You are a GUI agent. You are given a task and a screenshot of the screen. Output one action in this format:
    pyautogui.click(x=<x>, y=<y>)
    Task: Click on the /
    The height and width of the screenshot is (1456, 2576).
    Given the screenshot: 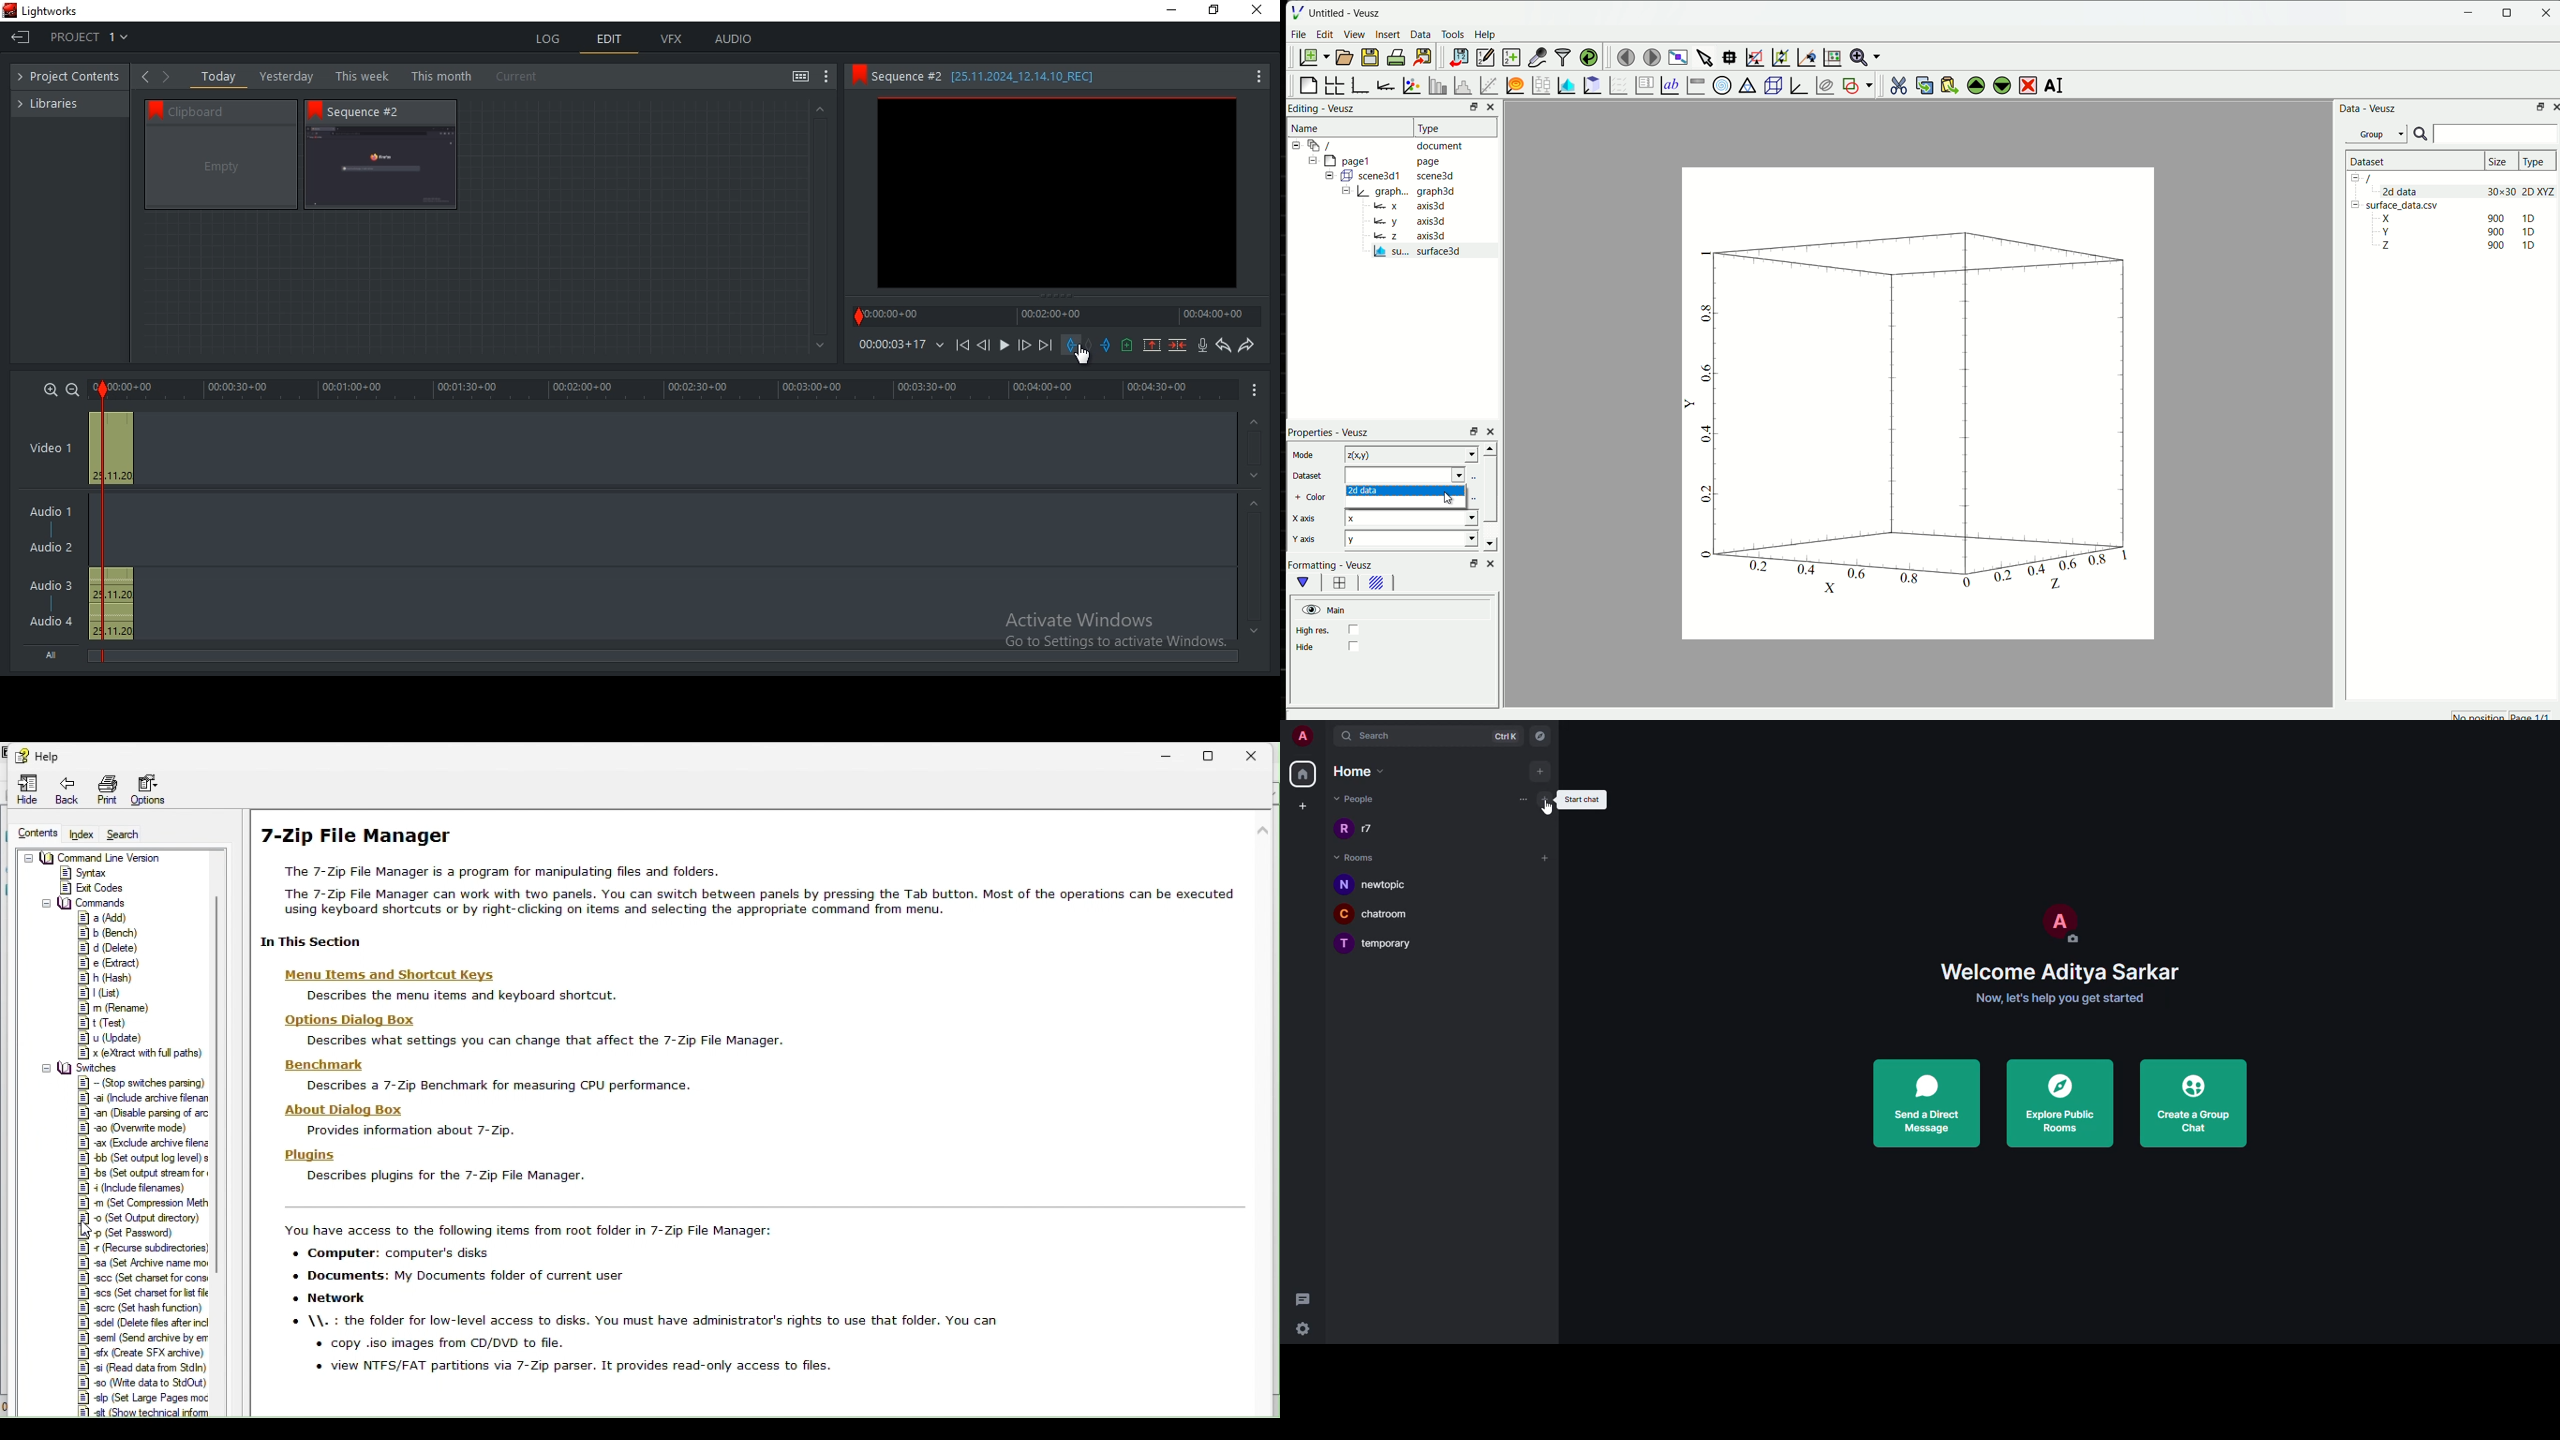 What is the action you would take?
    pyautogui.click(x=2370, y=179)
    